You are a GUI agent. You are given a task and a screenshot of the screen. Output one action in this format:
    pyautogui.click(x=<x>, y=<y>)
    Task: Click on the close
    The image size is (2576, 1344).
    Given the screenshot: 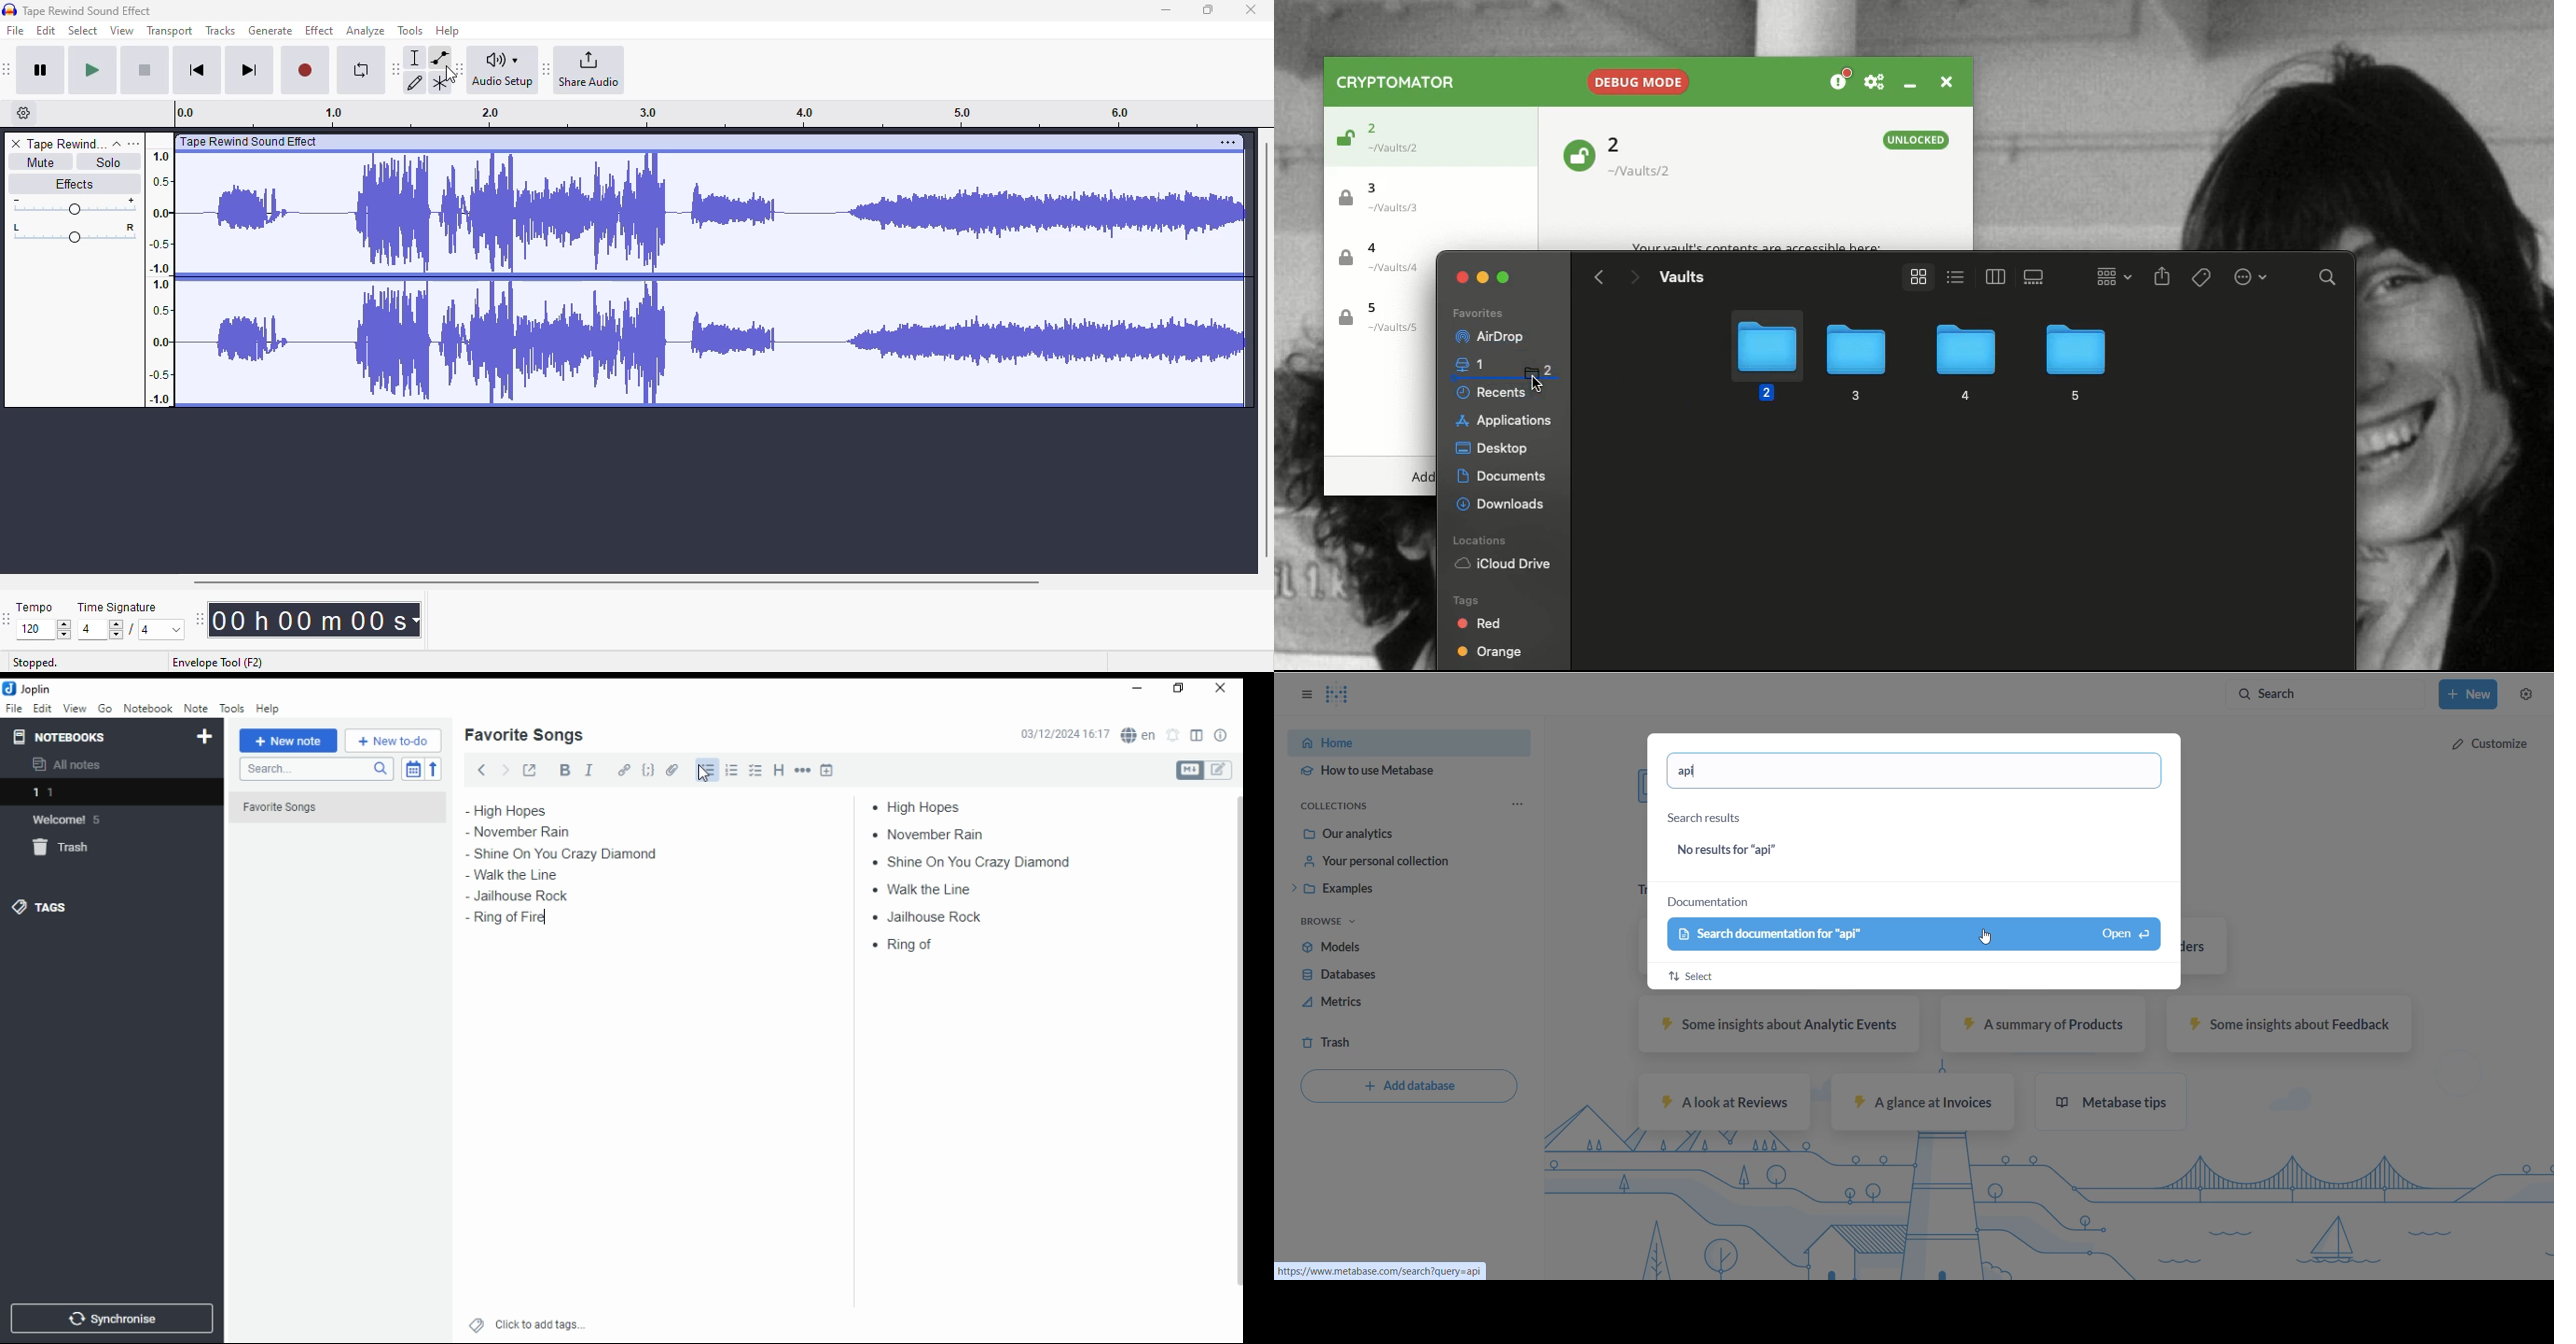 What is the action you would take?
    pyautogui.click(x=1252, y=9)
    